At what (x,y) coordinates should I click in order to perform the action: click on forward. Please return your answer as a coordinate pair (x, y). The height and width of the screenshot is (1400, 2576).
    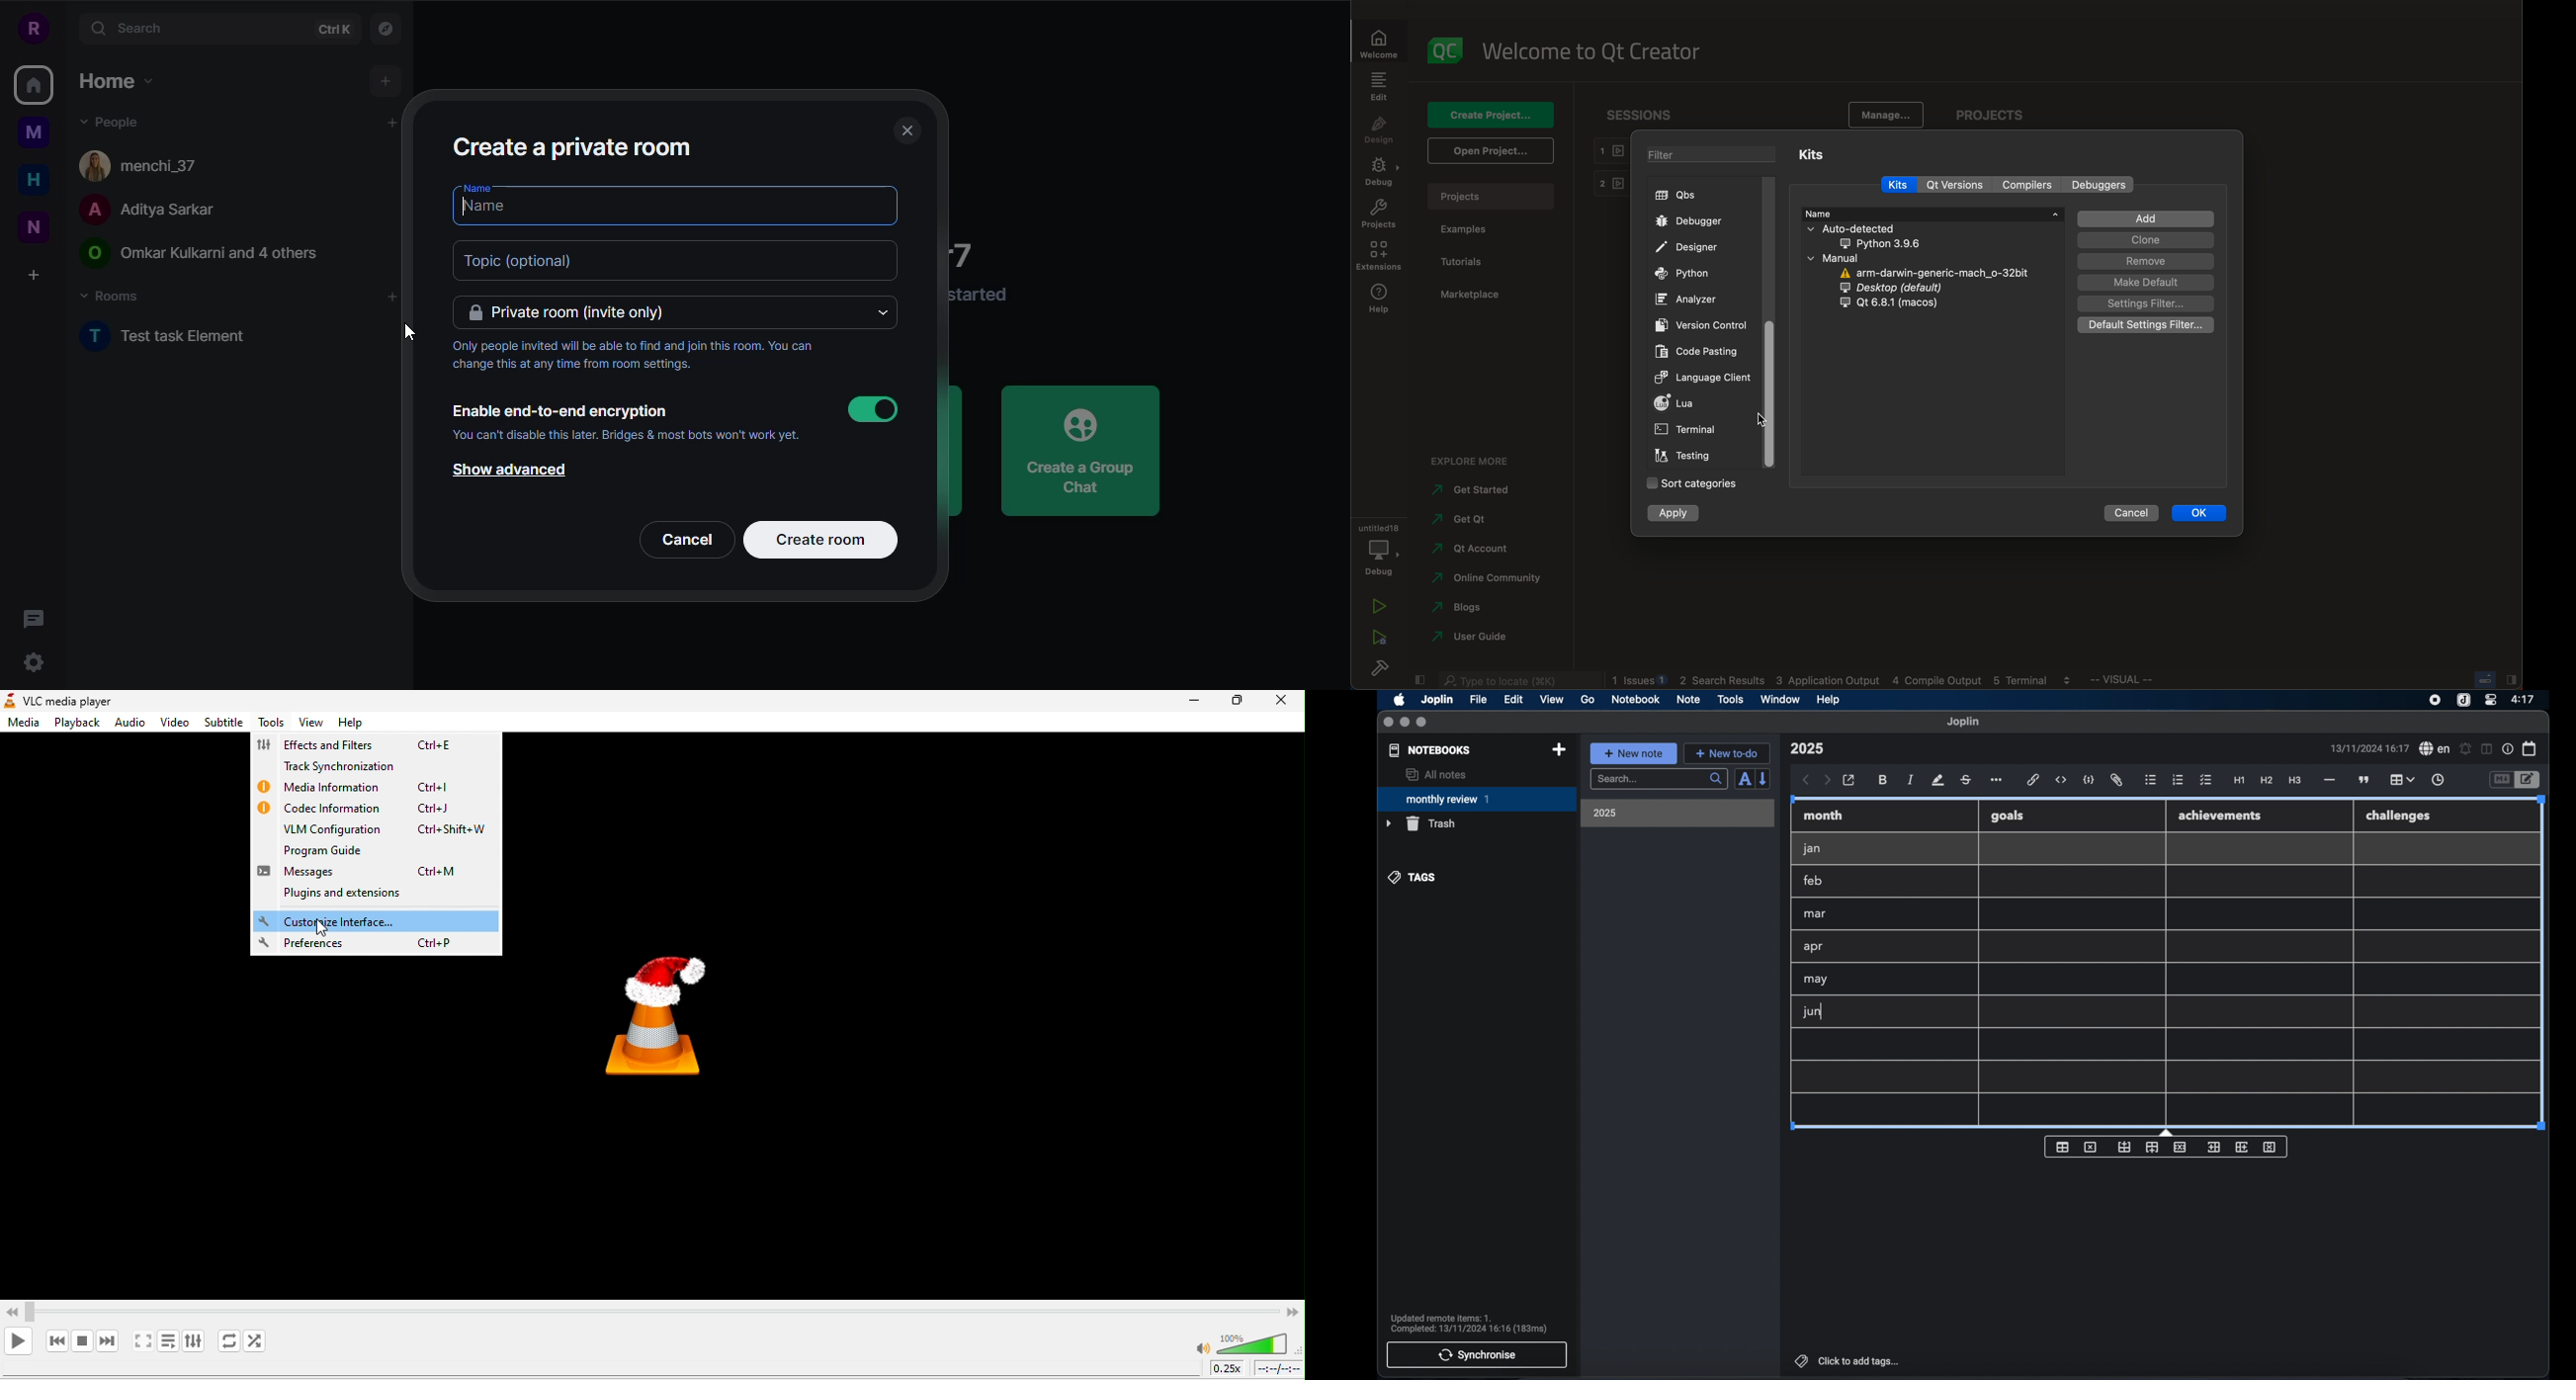
    Looking at the image, I should click on (1828, 781).